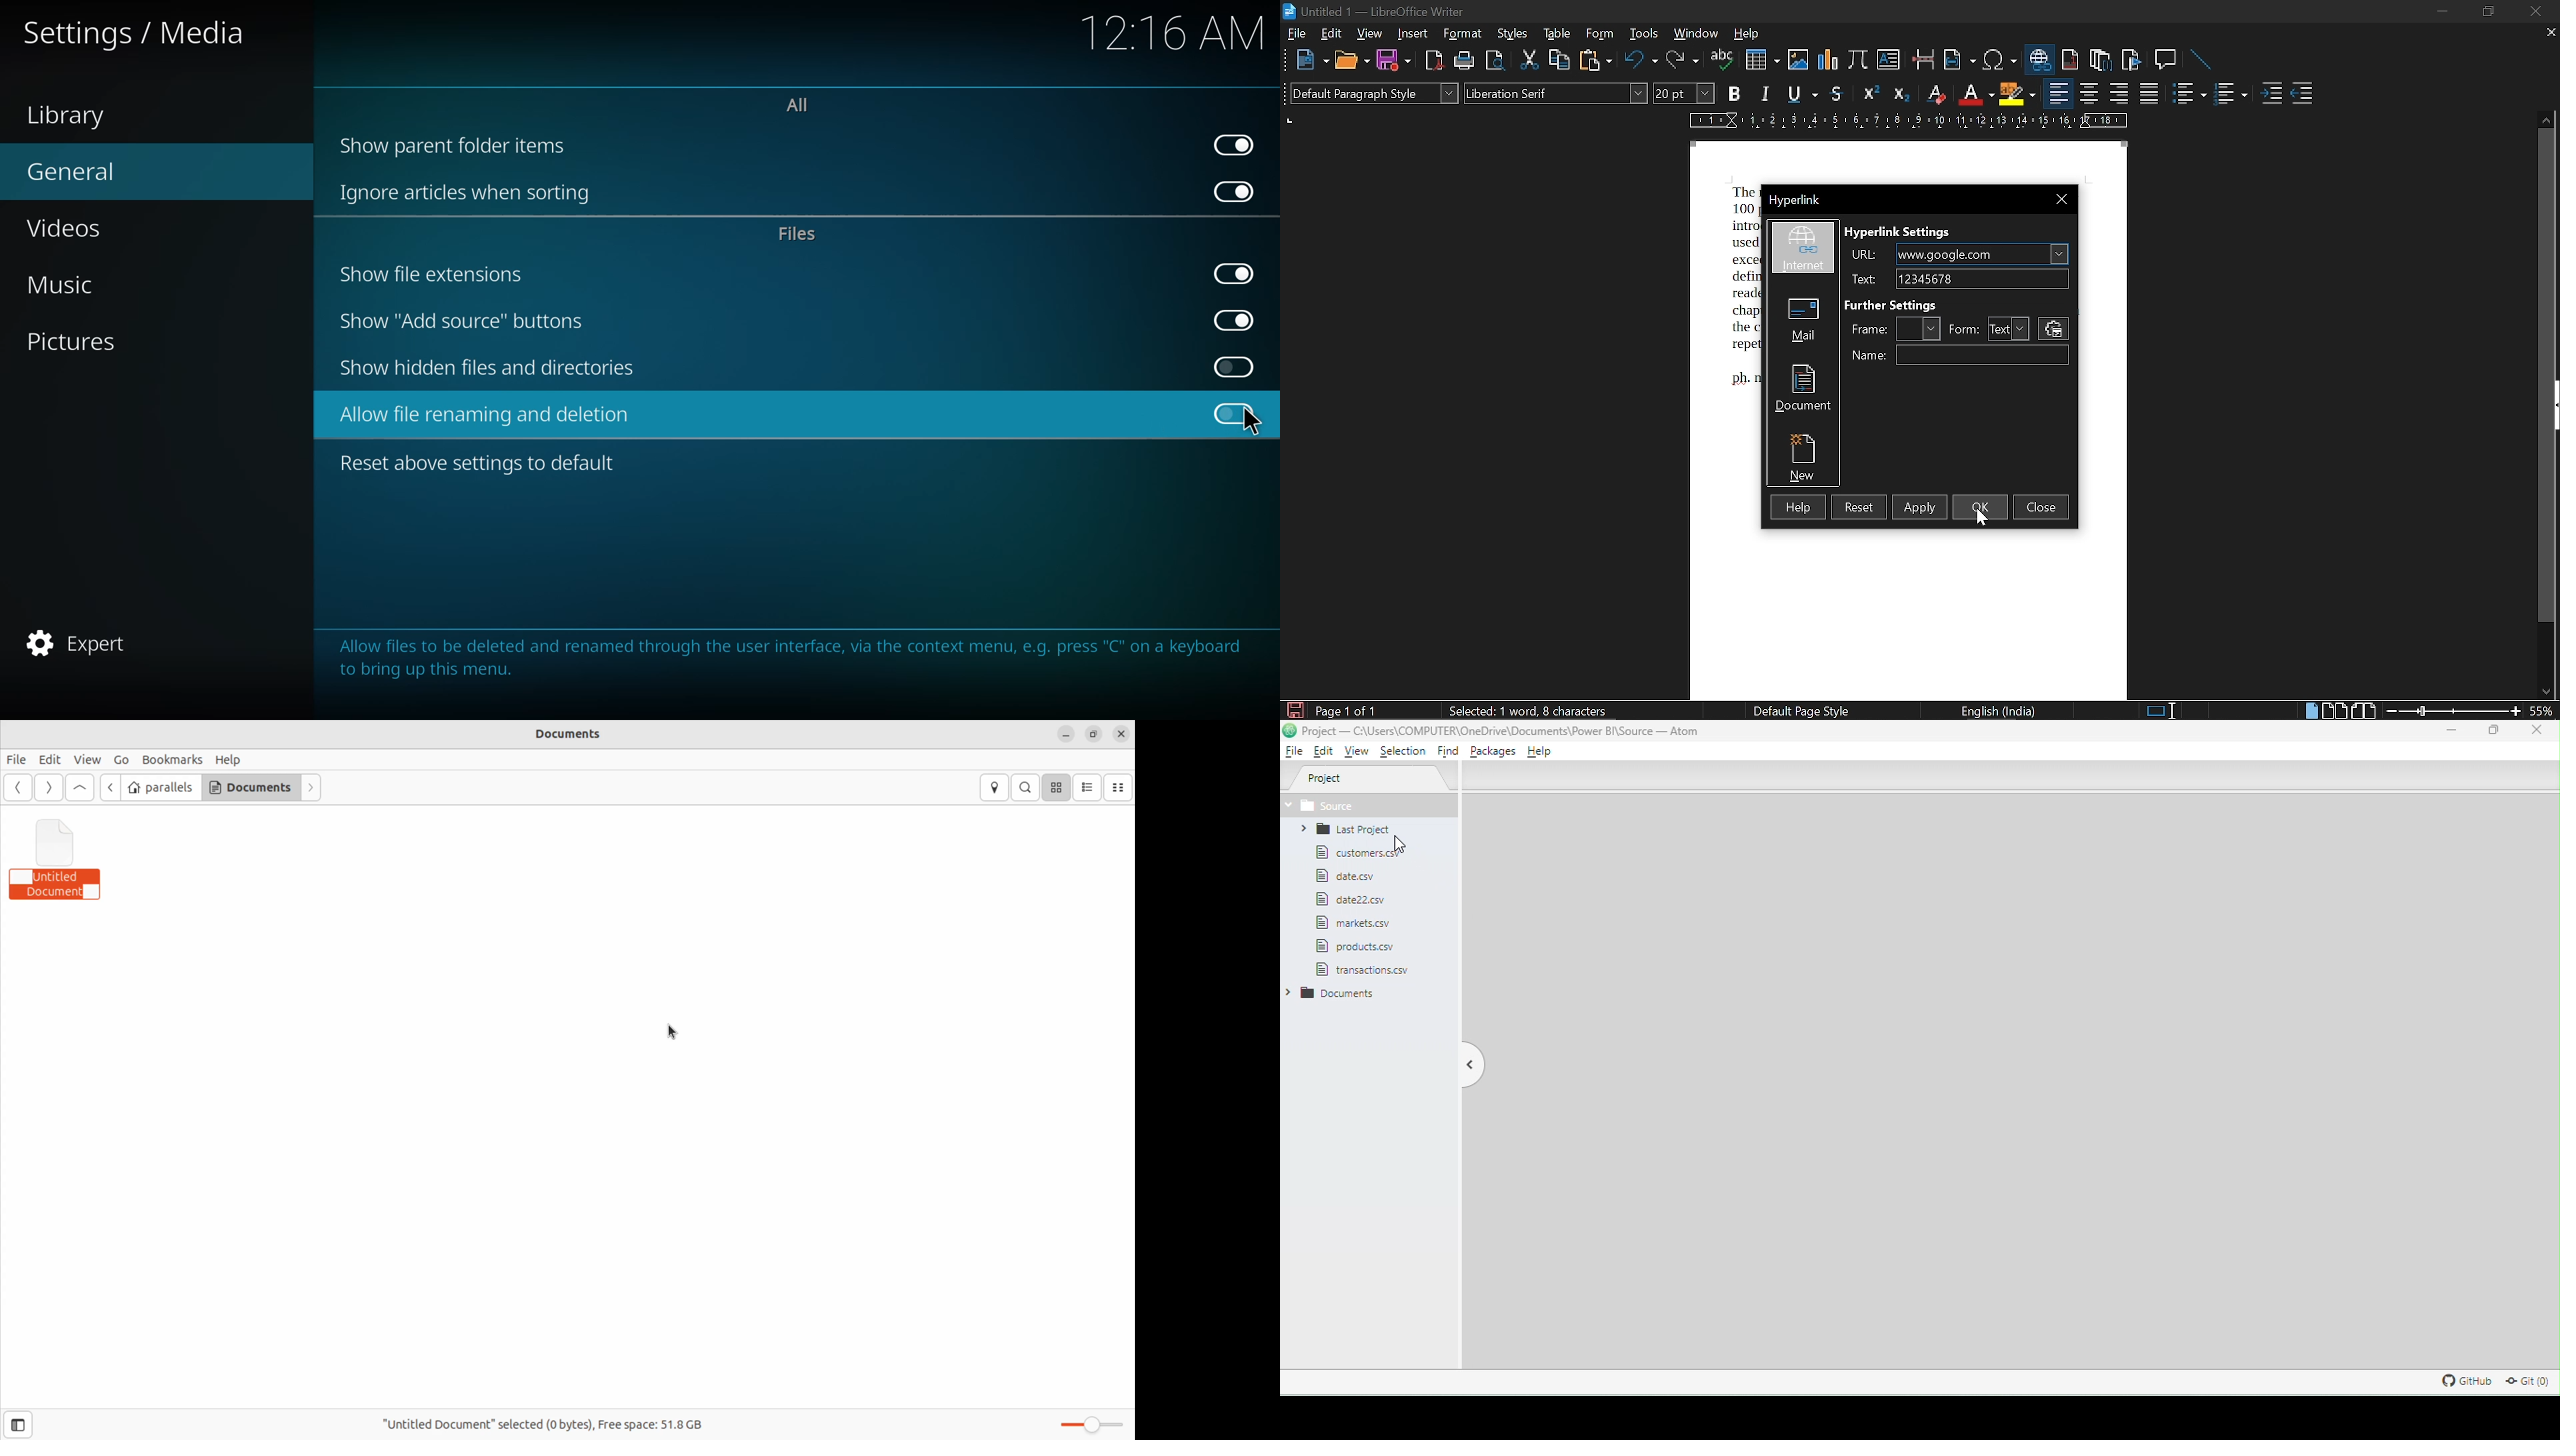 The height and width of the screenshot is (1456, 2576). What do you see at coordinates (81, 170) in the screenshot?
I see `general` at bounding box center [81, 170].